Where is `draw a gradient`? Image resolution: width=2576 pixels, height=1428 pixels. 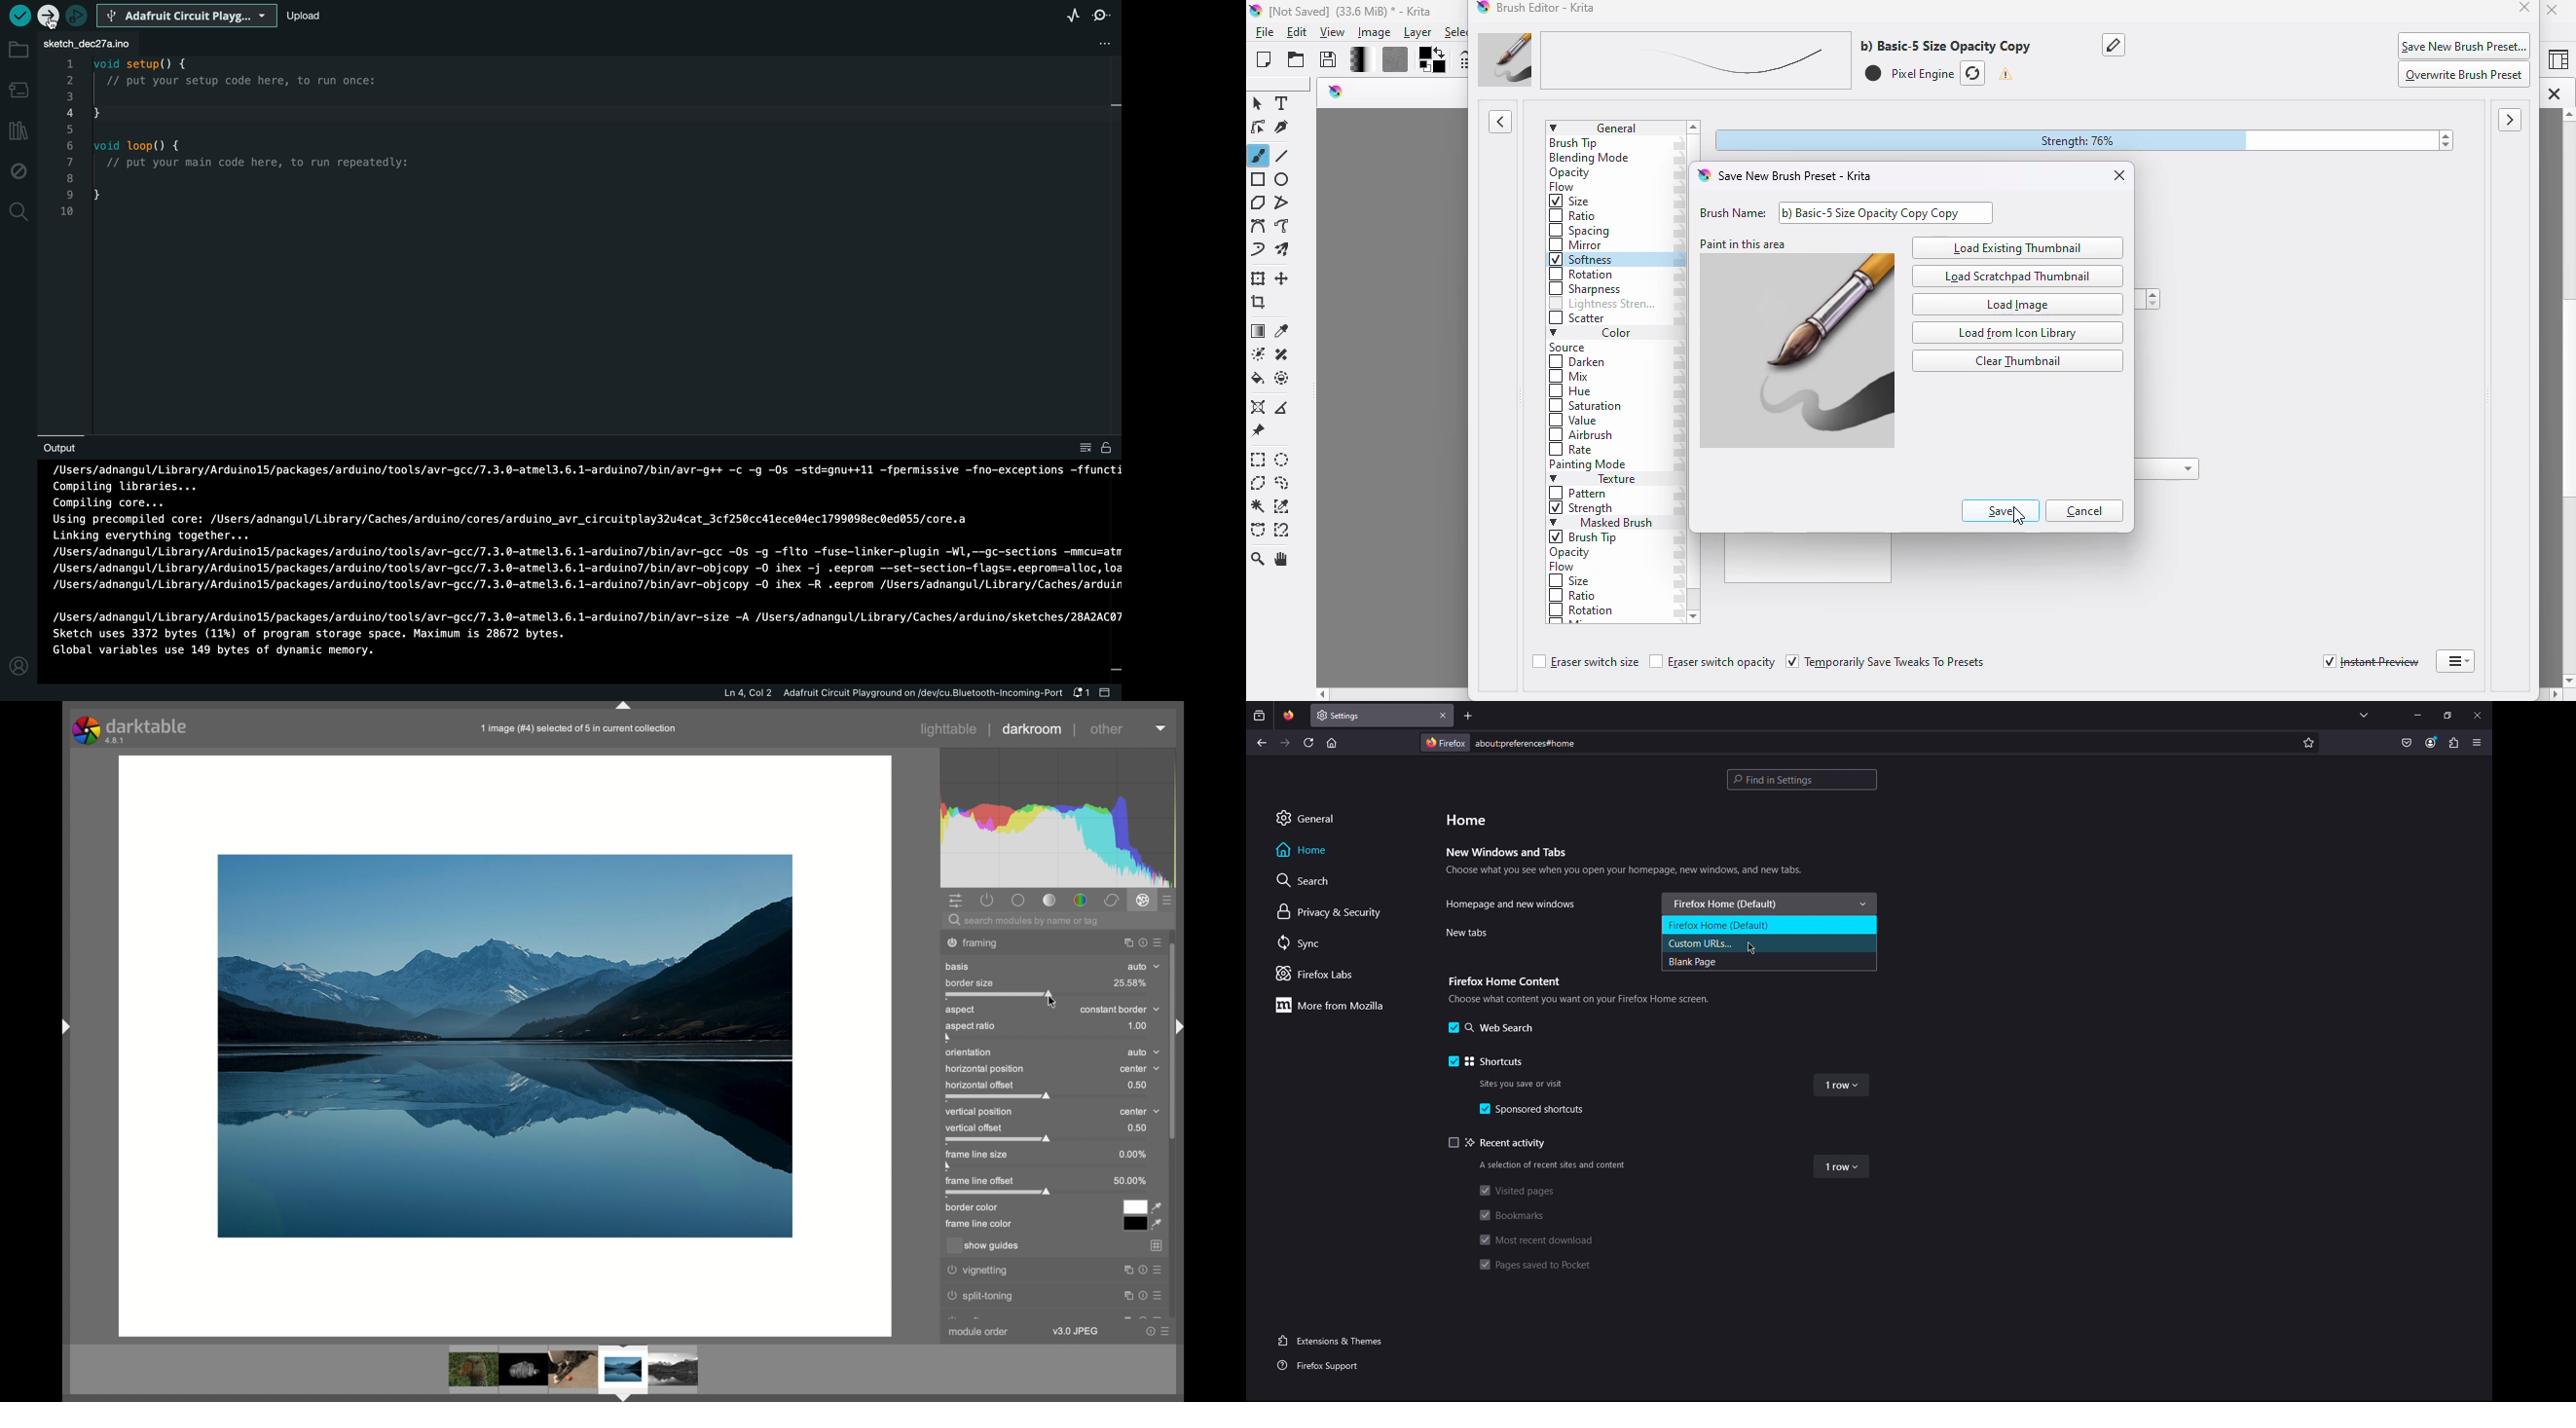 draw a gradient is located at coordinates (1259, 332).